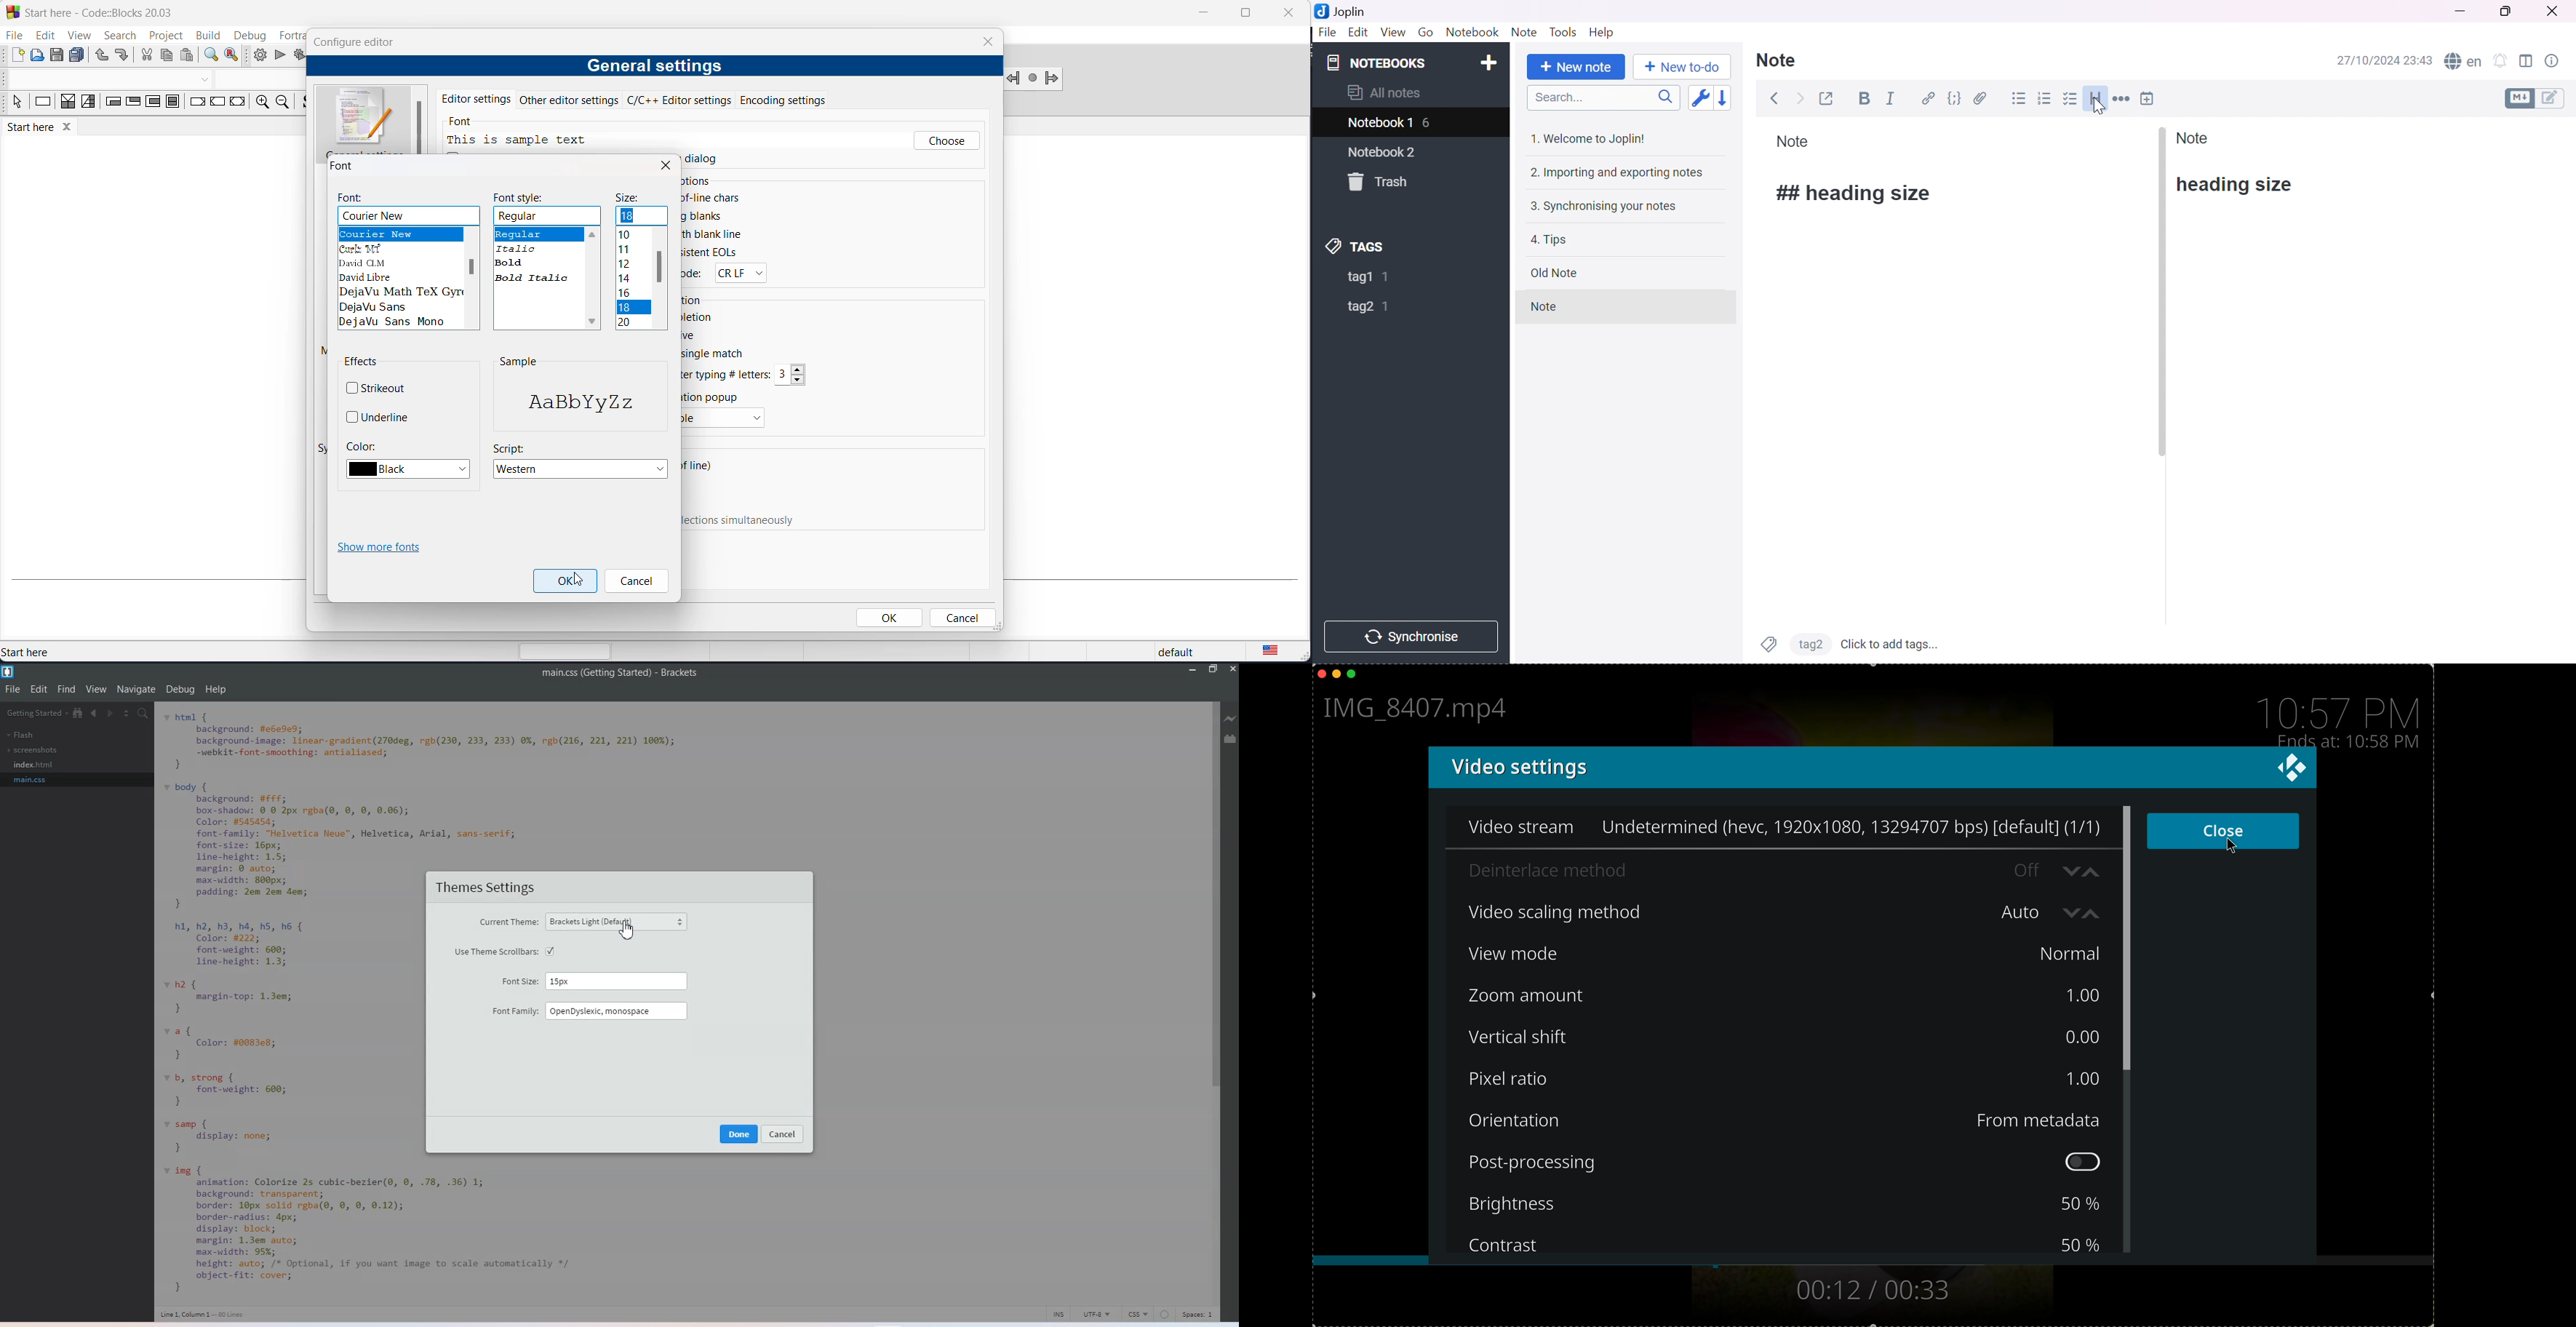  What do you see at coordinates (471, 267) in the screenshot?
I see `scrollbar` at bounding box center [471, 267].